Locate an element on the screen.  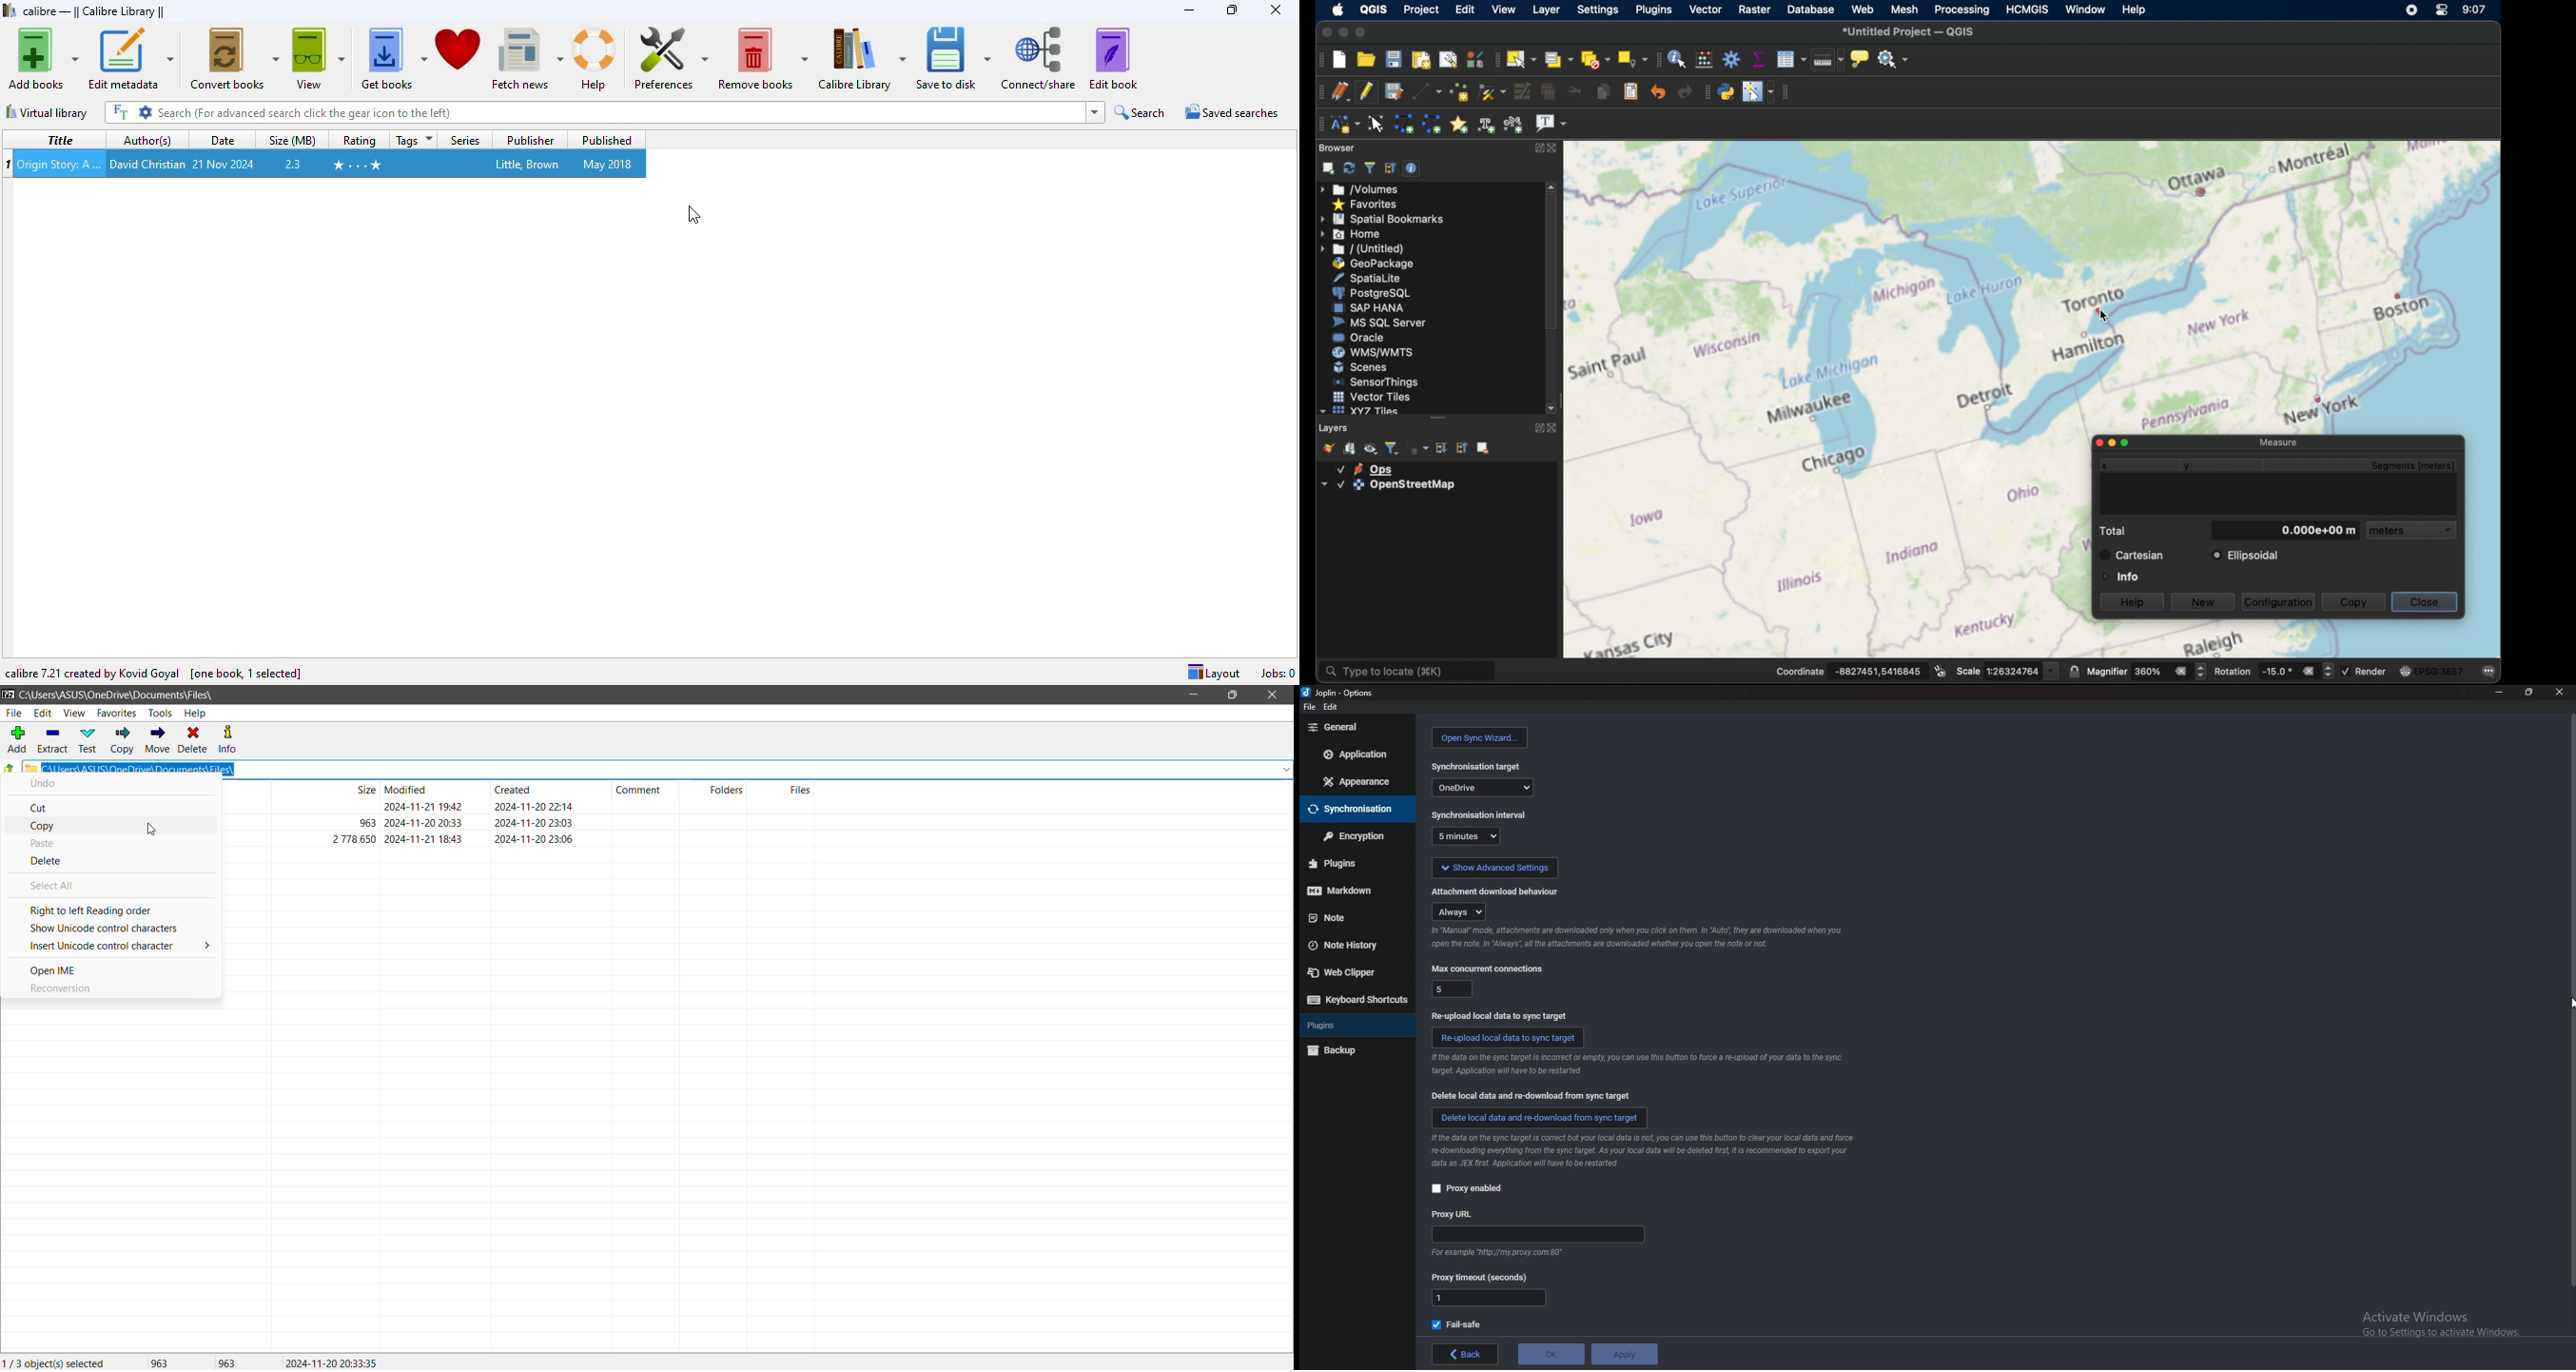
identify features is located at coordinates (1679, 58).